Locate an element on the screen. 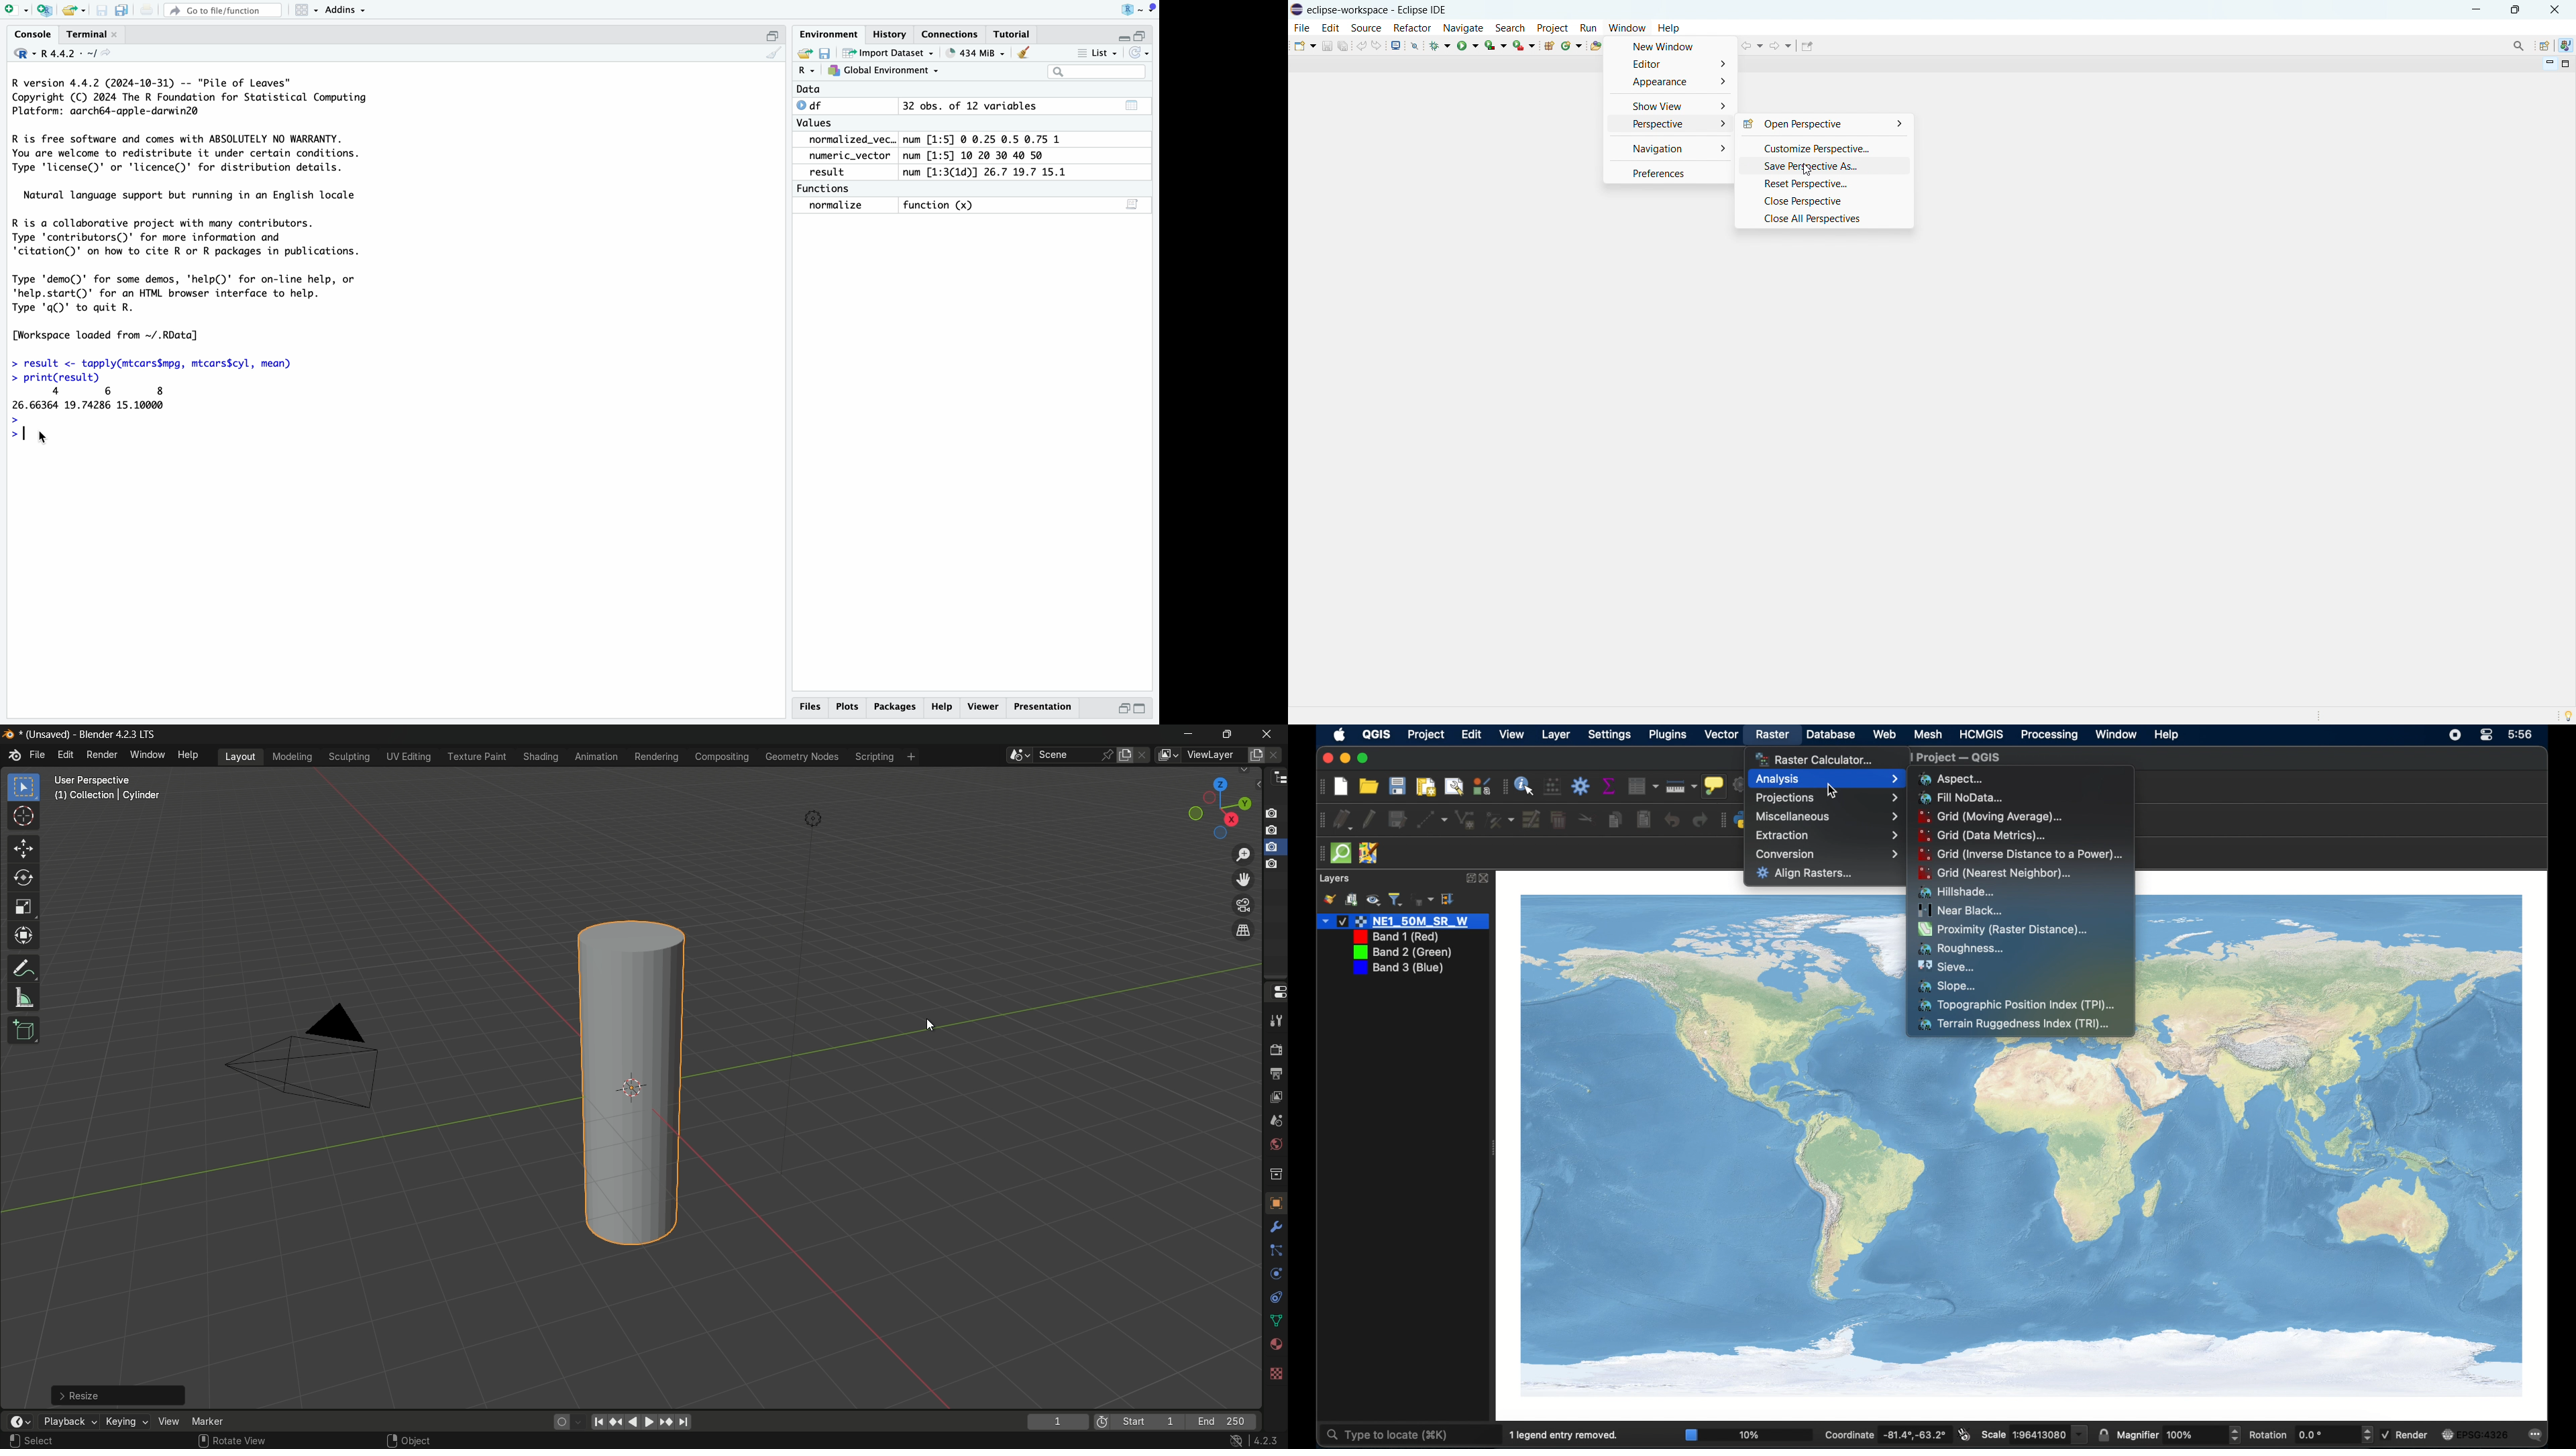 Image resolution: width=2576 pixels, height=1456 pixels. Save all open files is located at coordinates (122, 10).